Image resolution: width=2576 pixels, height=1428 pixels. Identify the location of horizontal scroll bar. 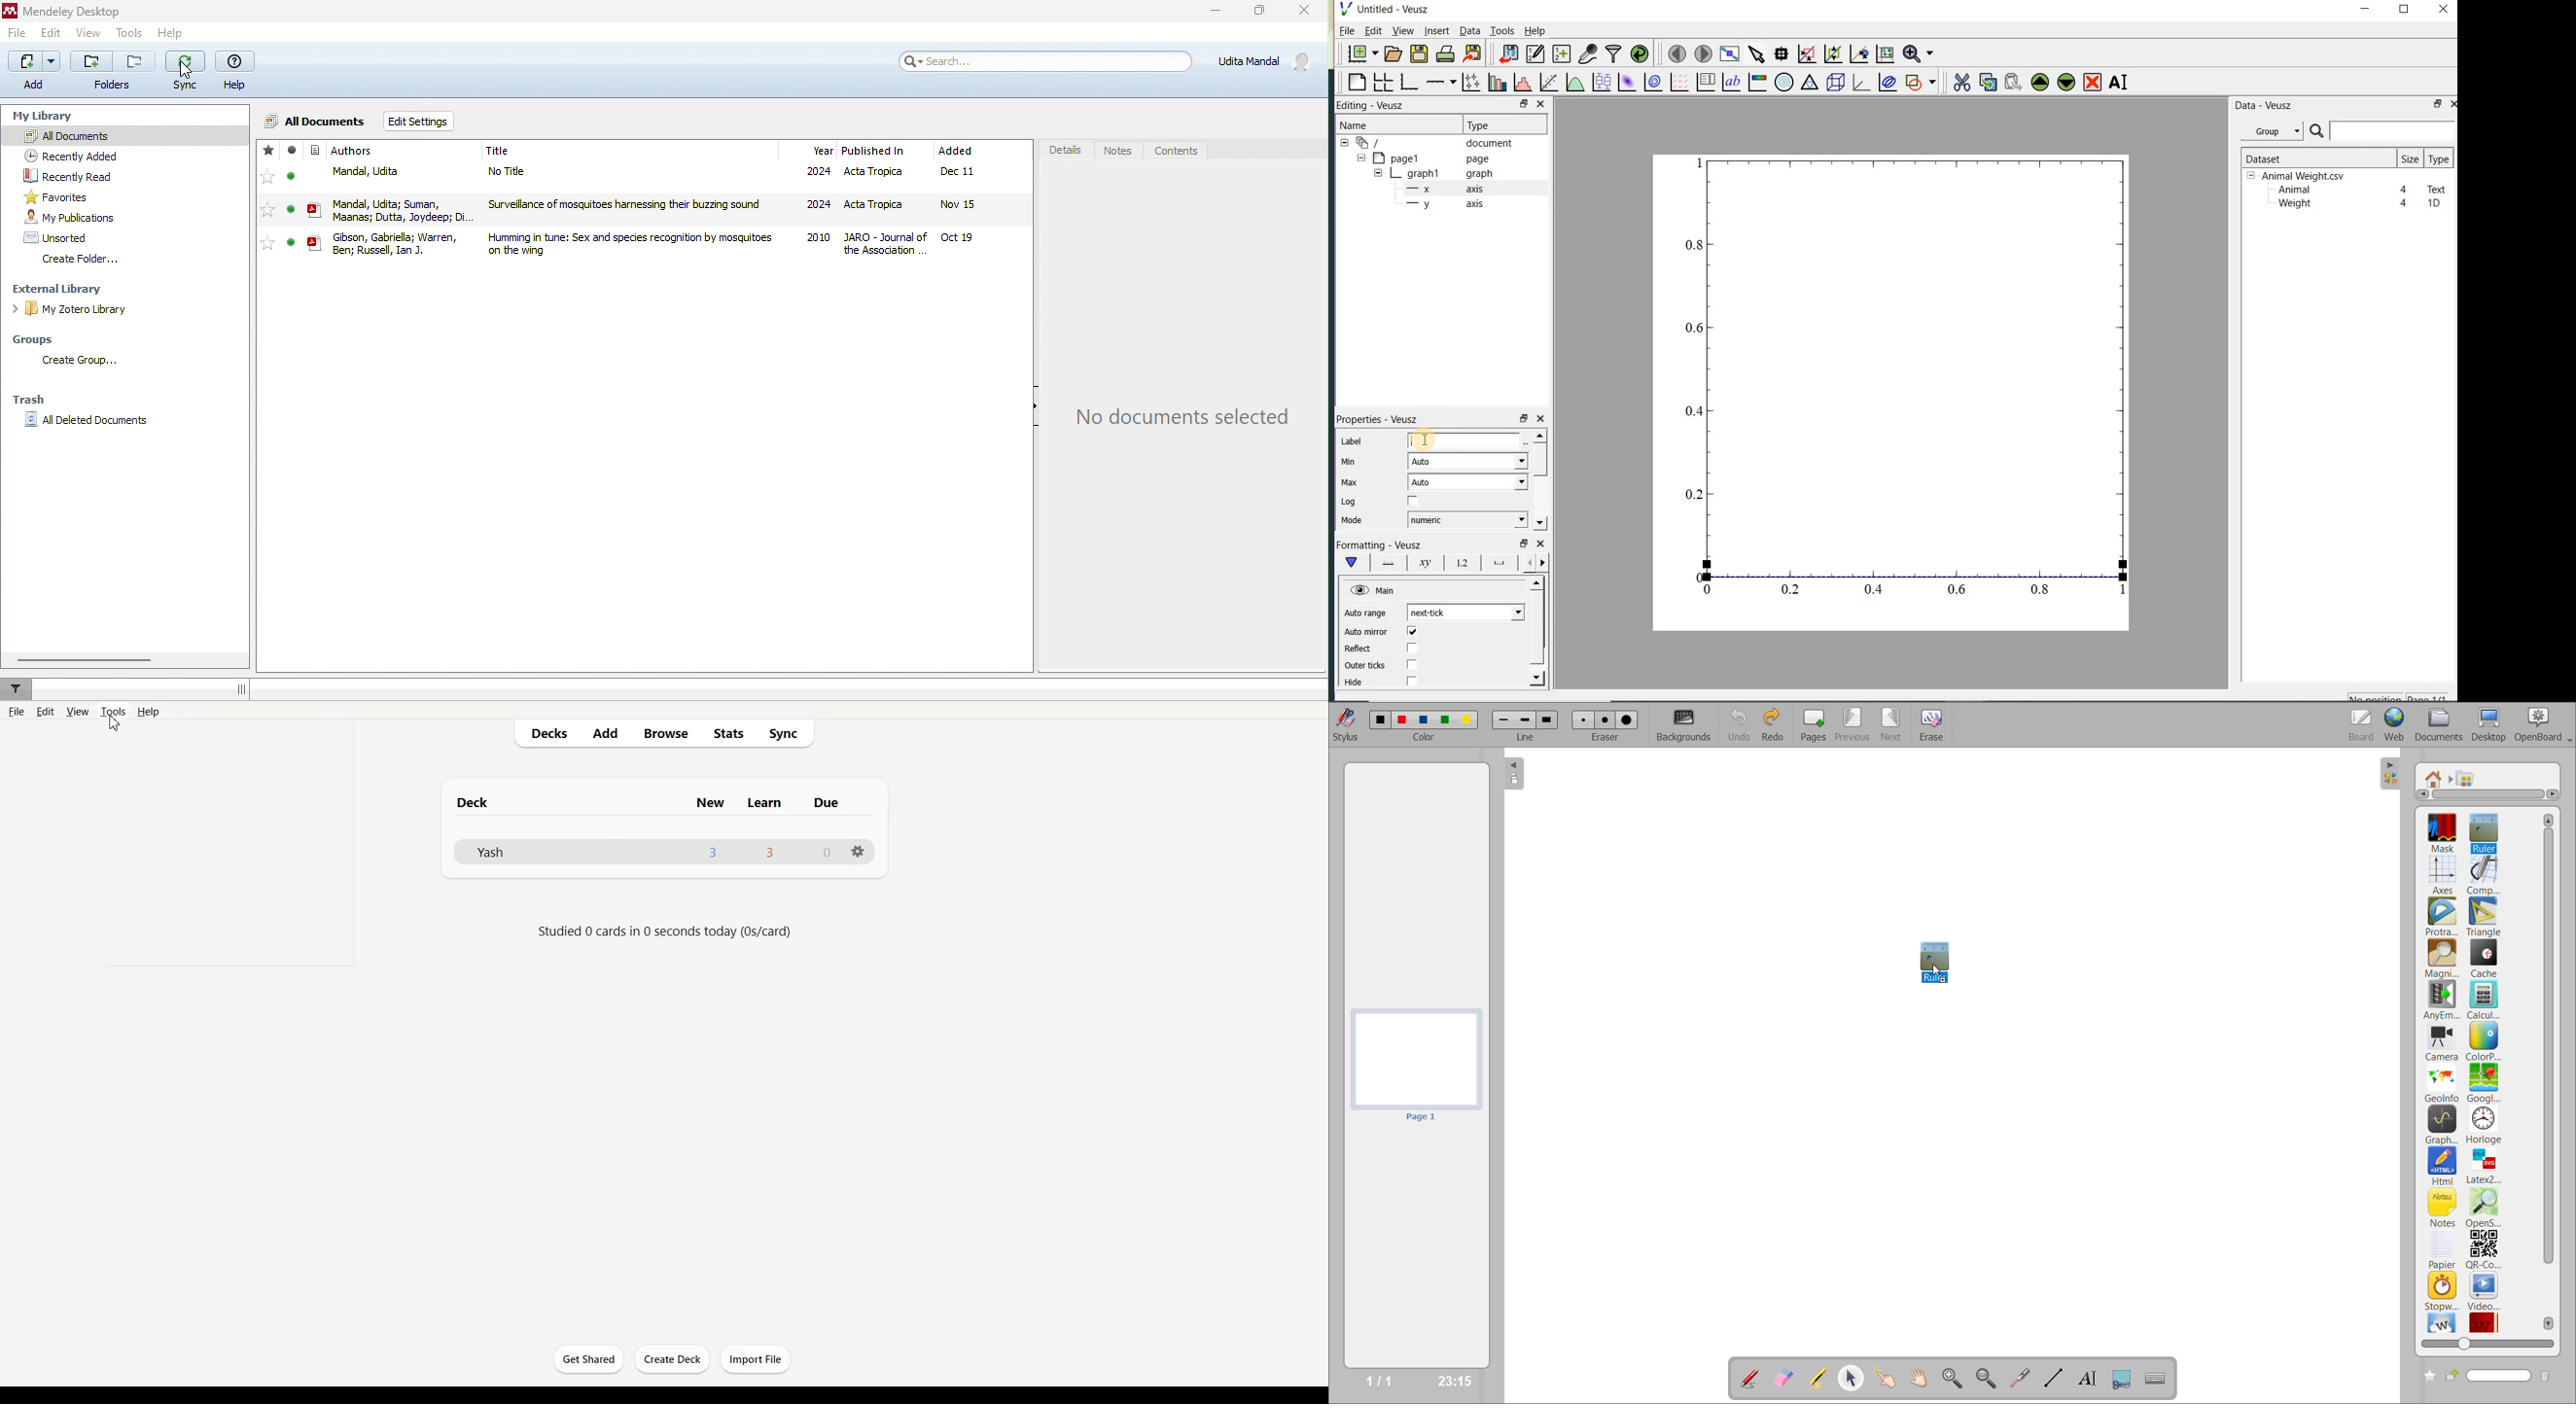
(2489, 795).